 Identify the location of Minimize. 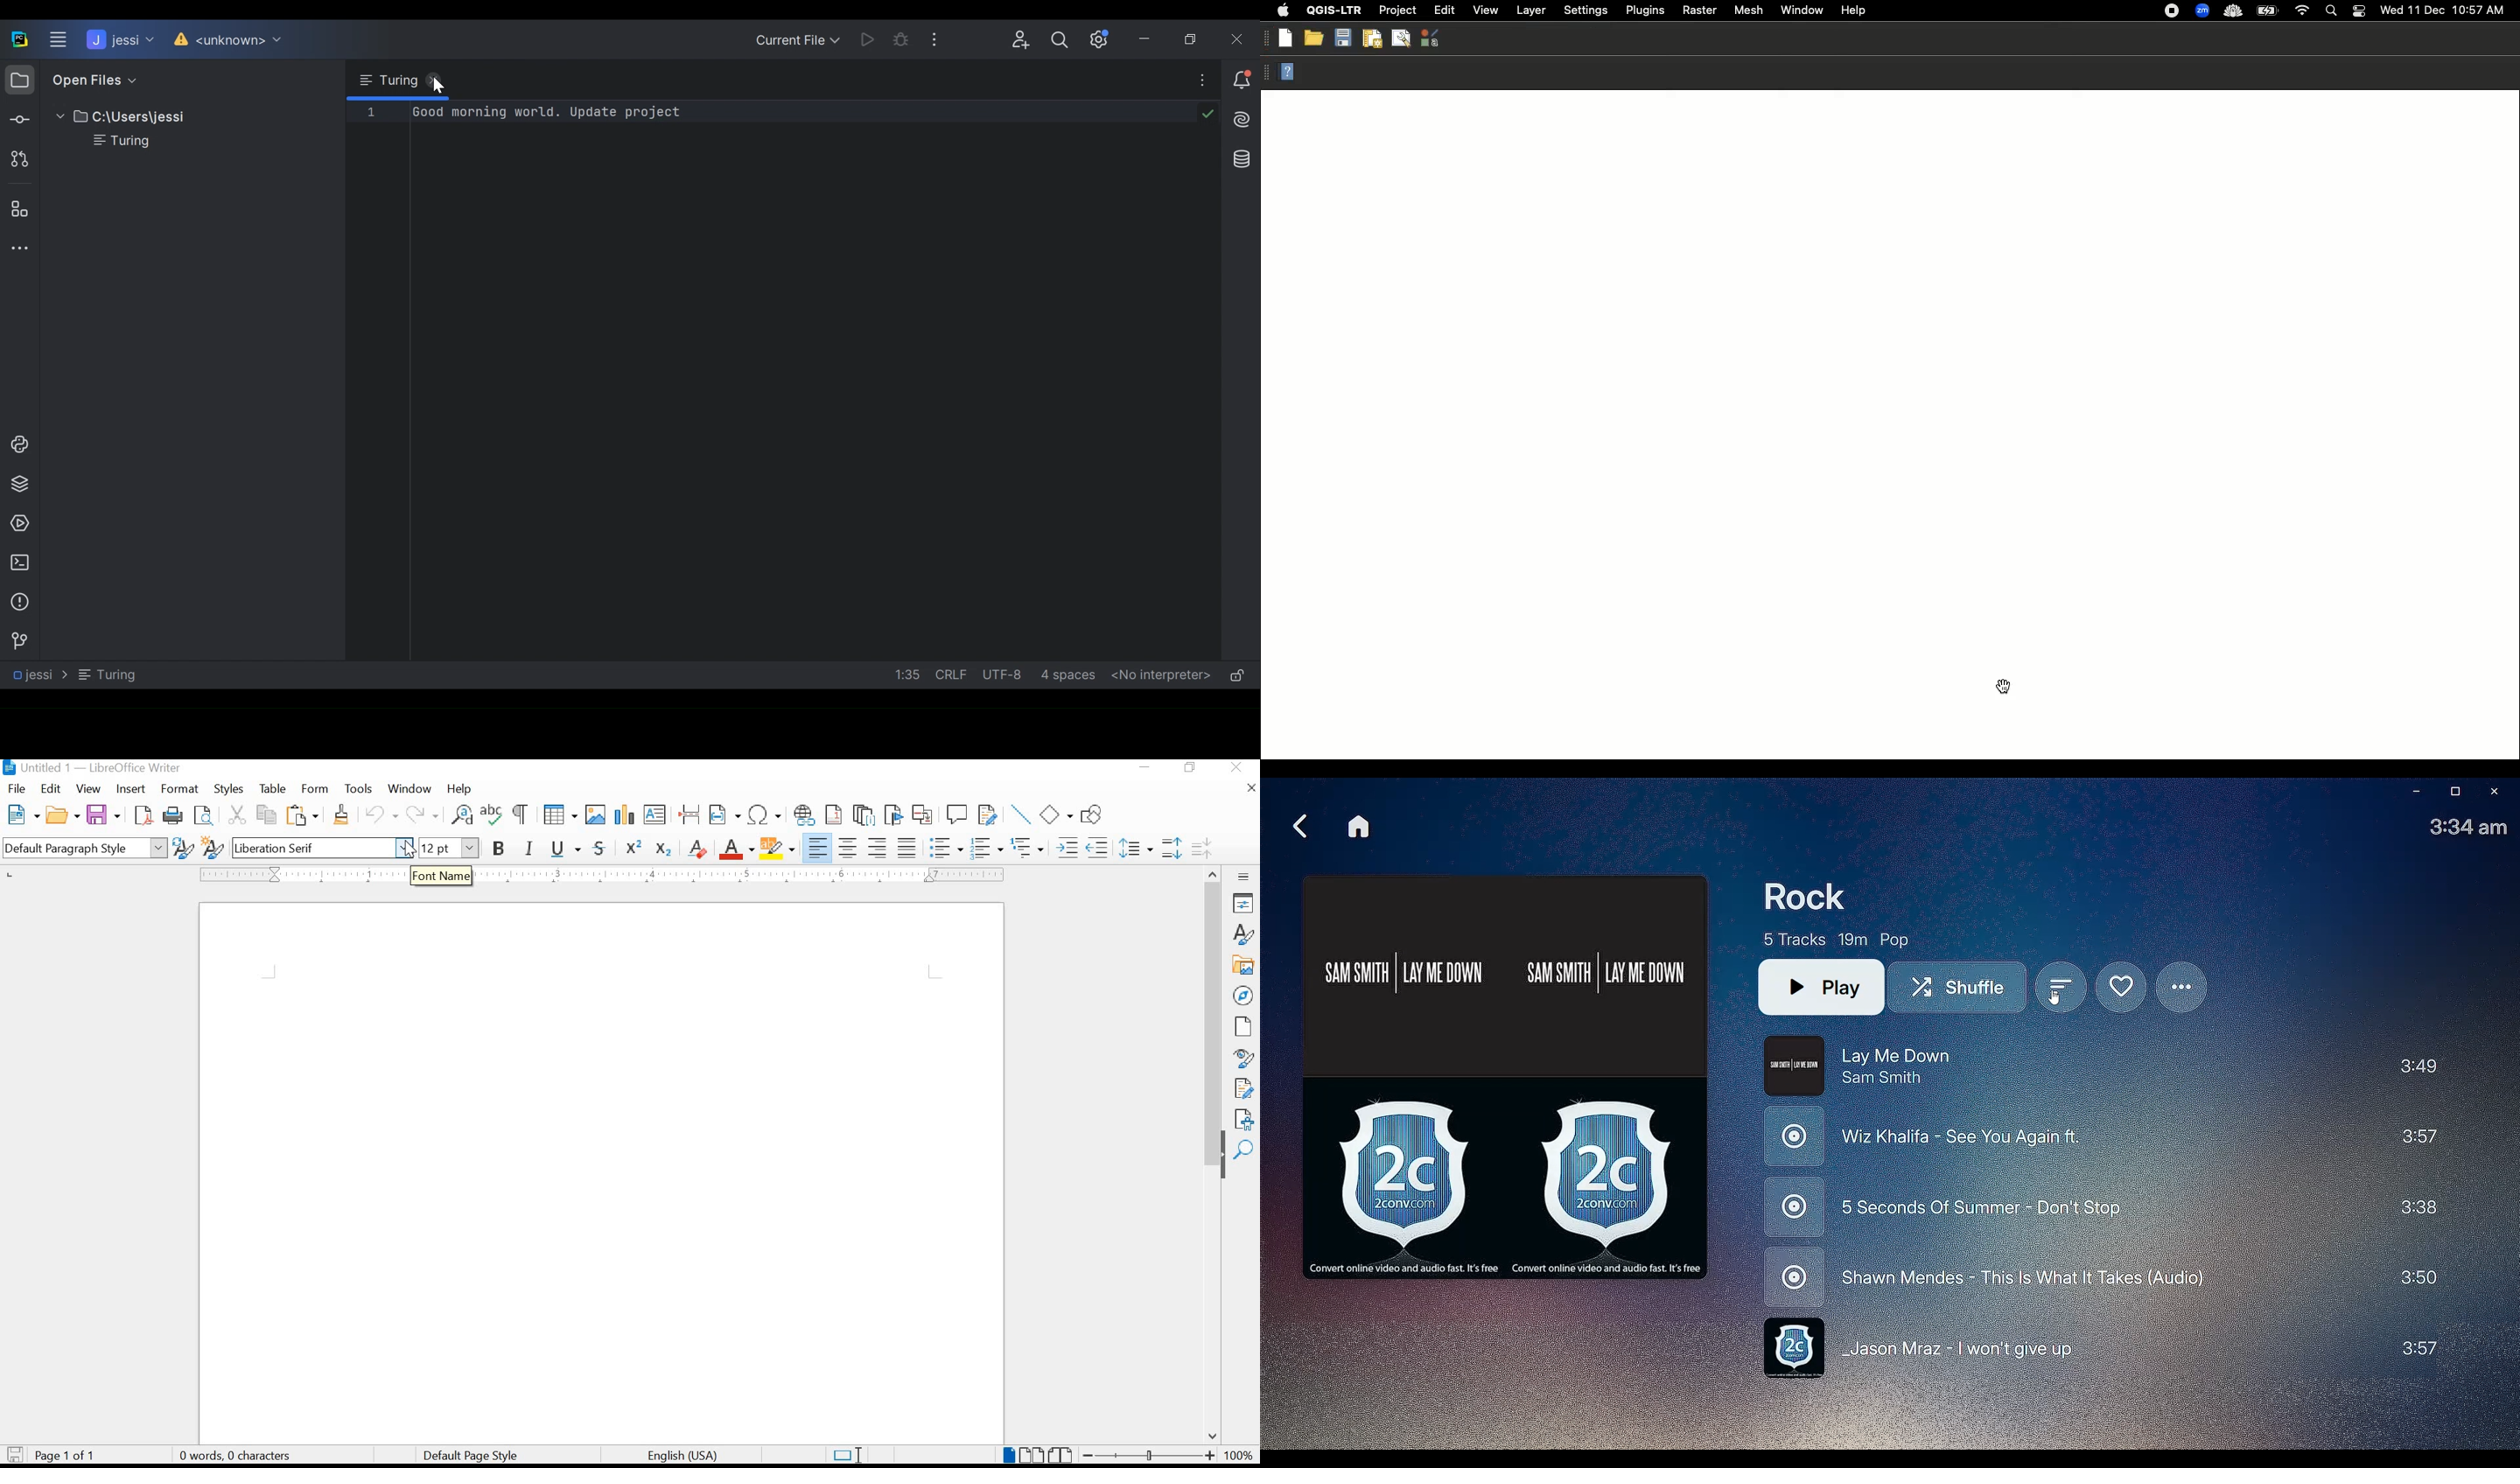
(2412, 793).